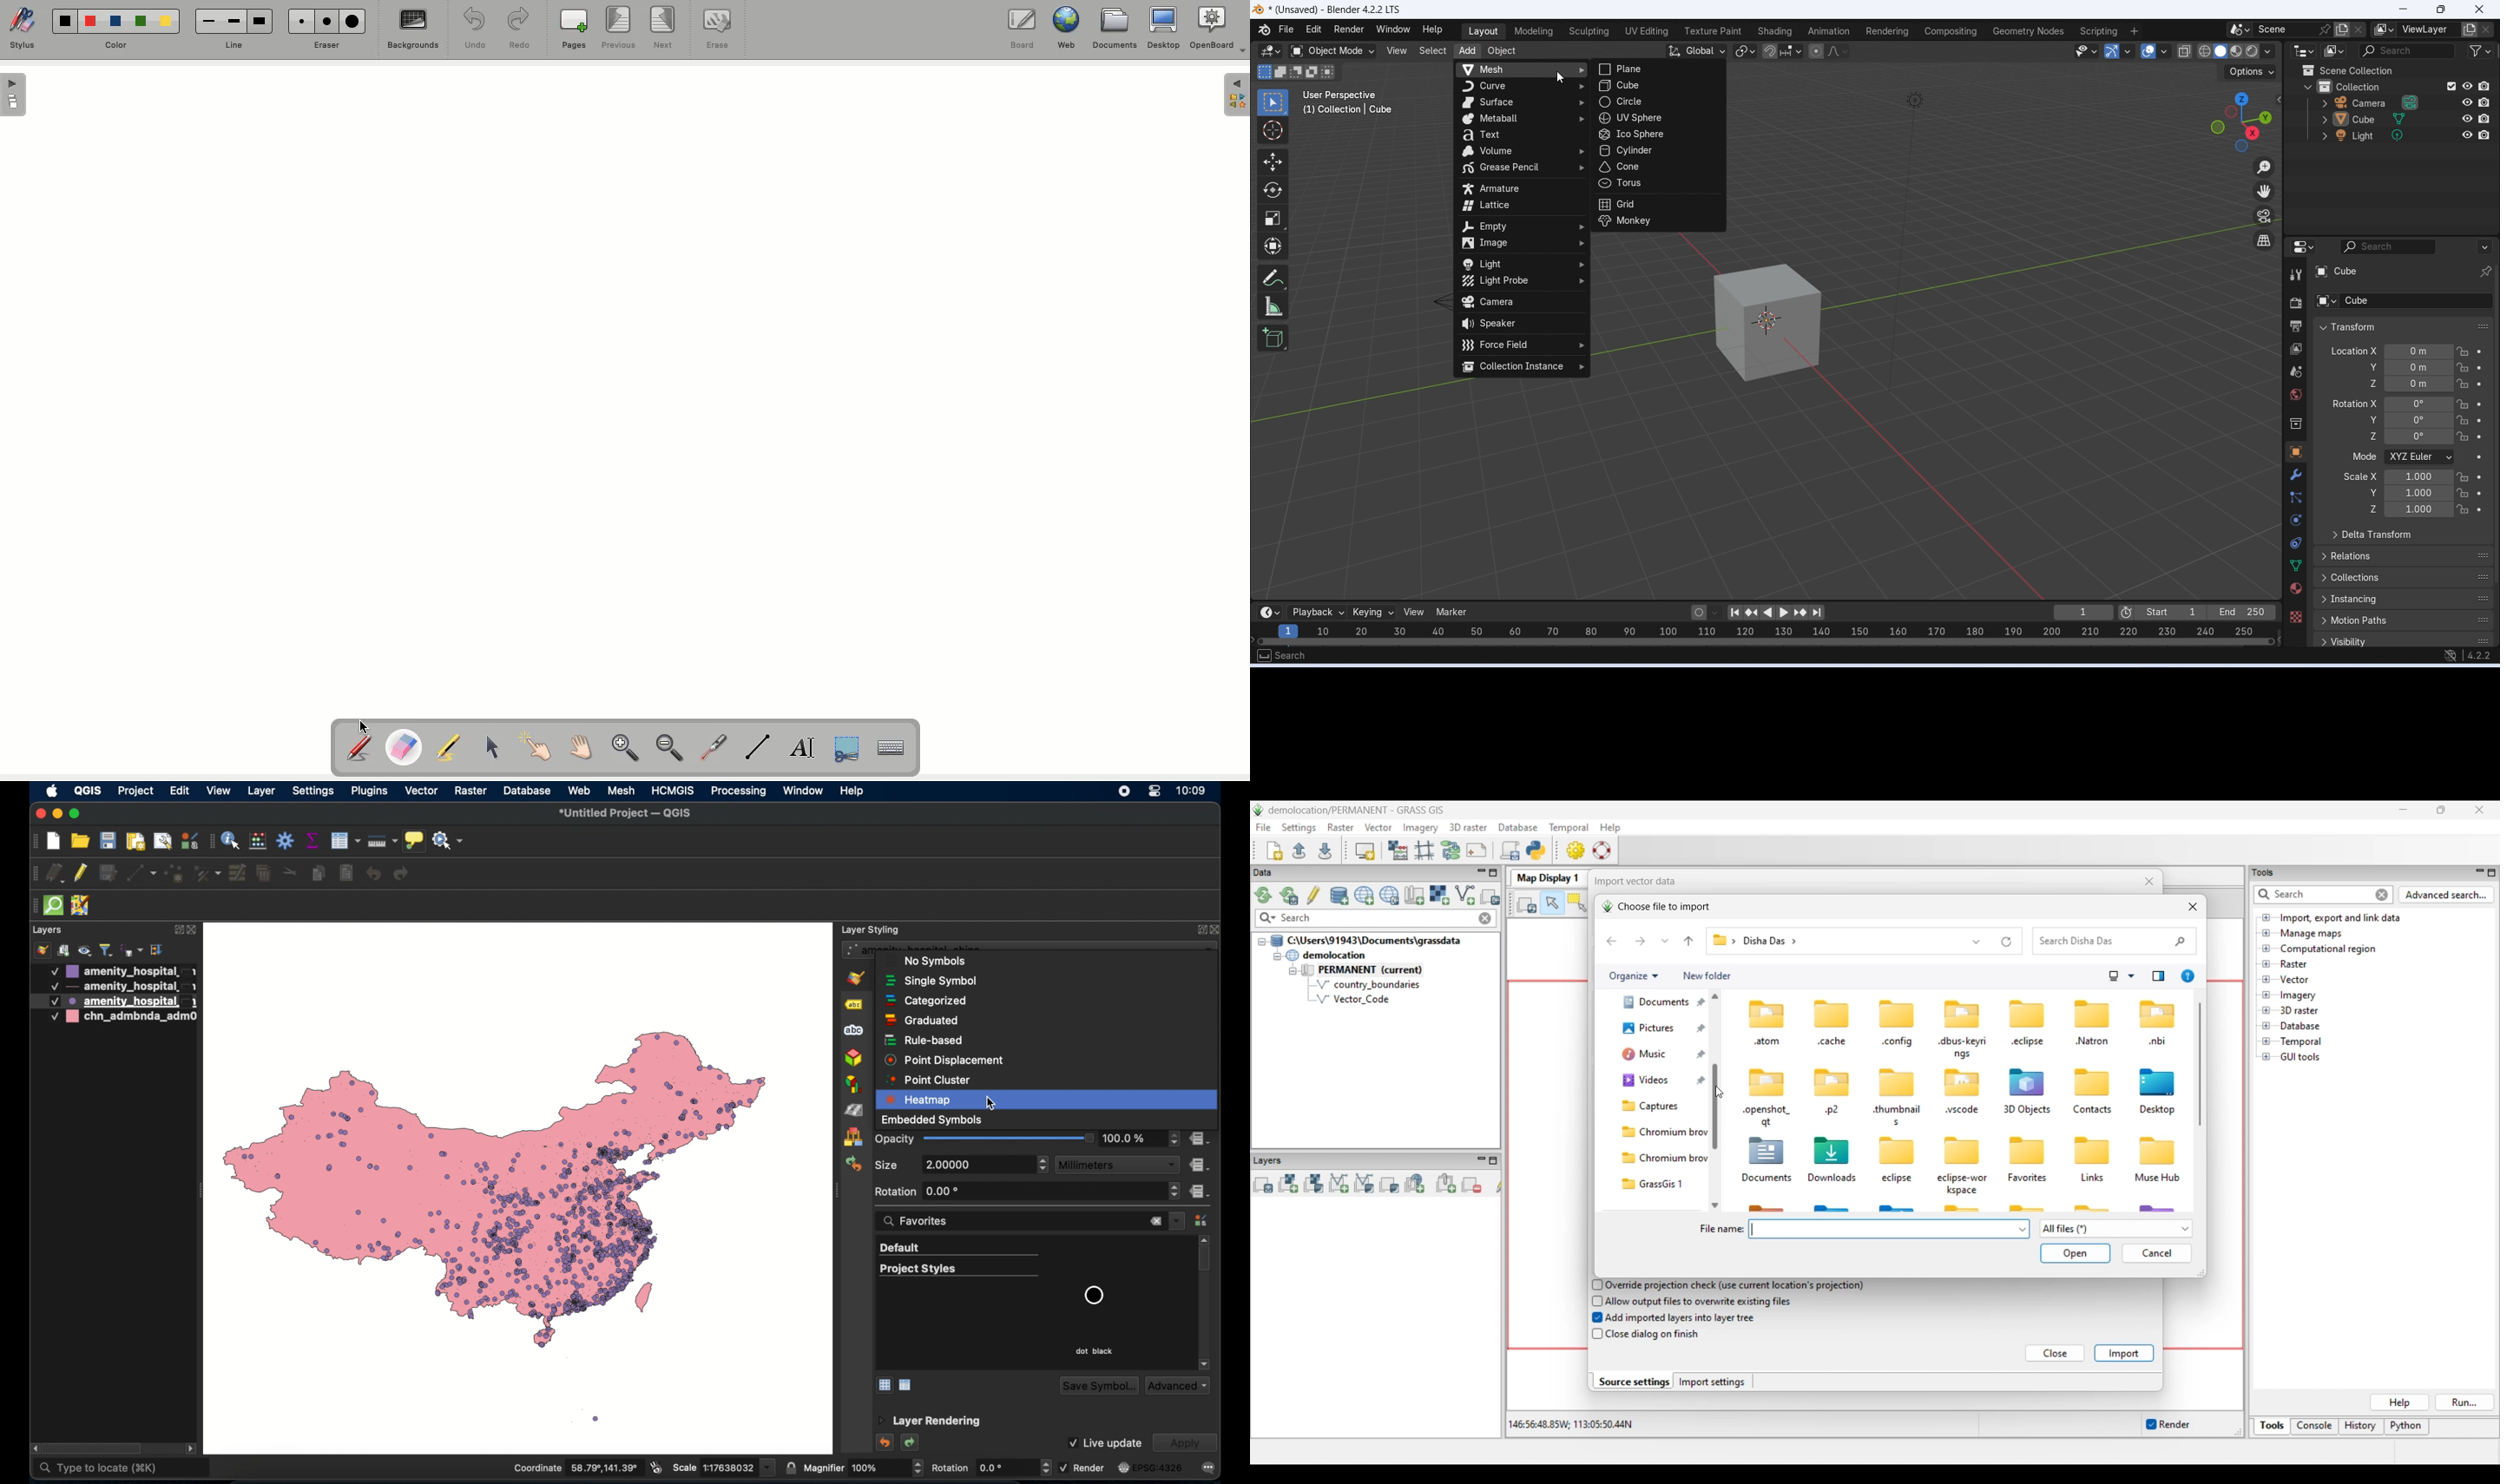 The width and height of the screenshot is (2520, 1484). What do you see at coordinates (656, 1467) in the screenshot?
I see `toggle mouse extents and display position` at bounding box center [656, 1467].